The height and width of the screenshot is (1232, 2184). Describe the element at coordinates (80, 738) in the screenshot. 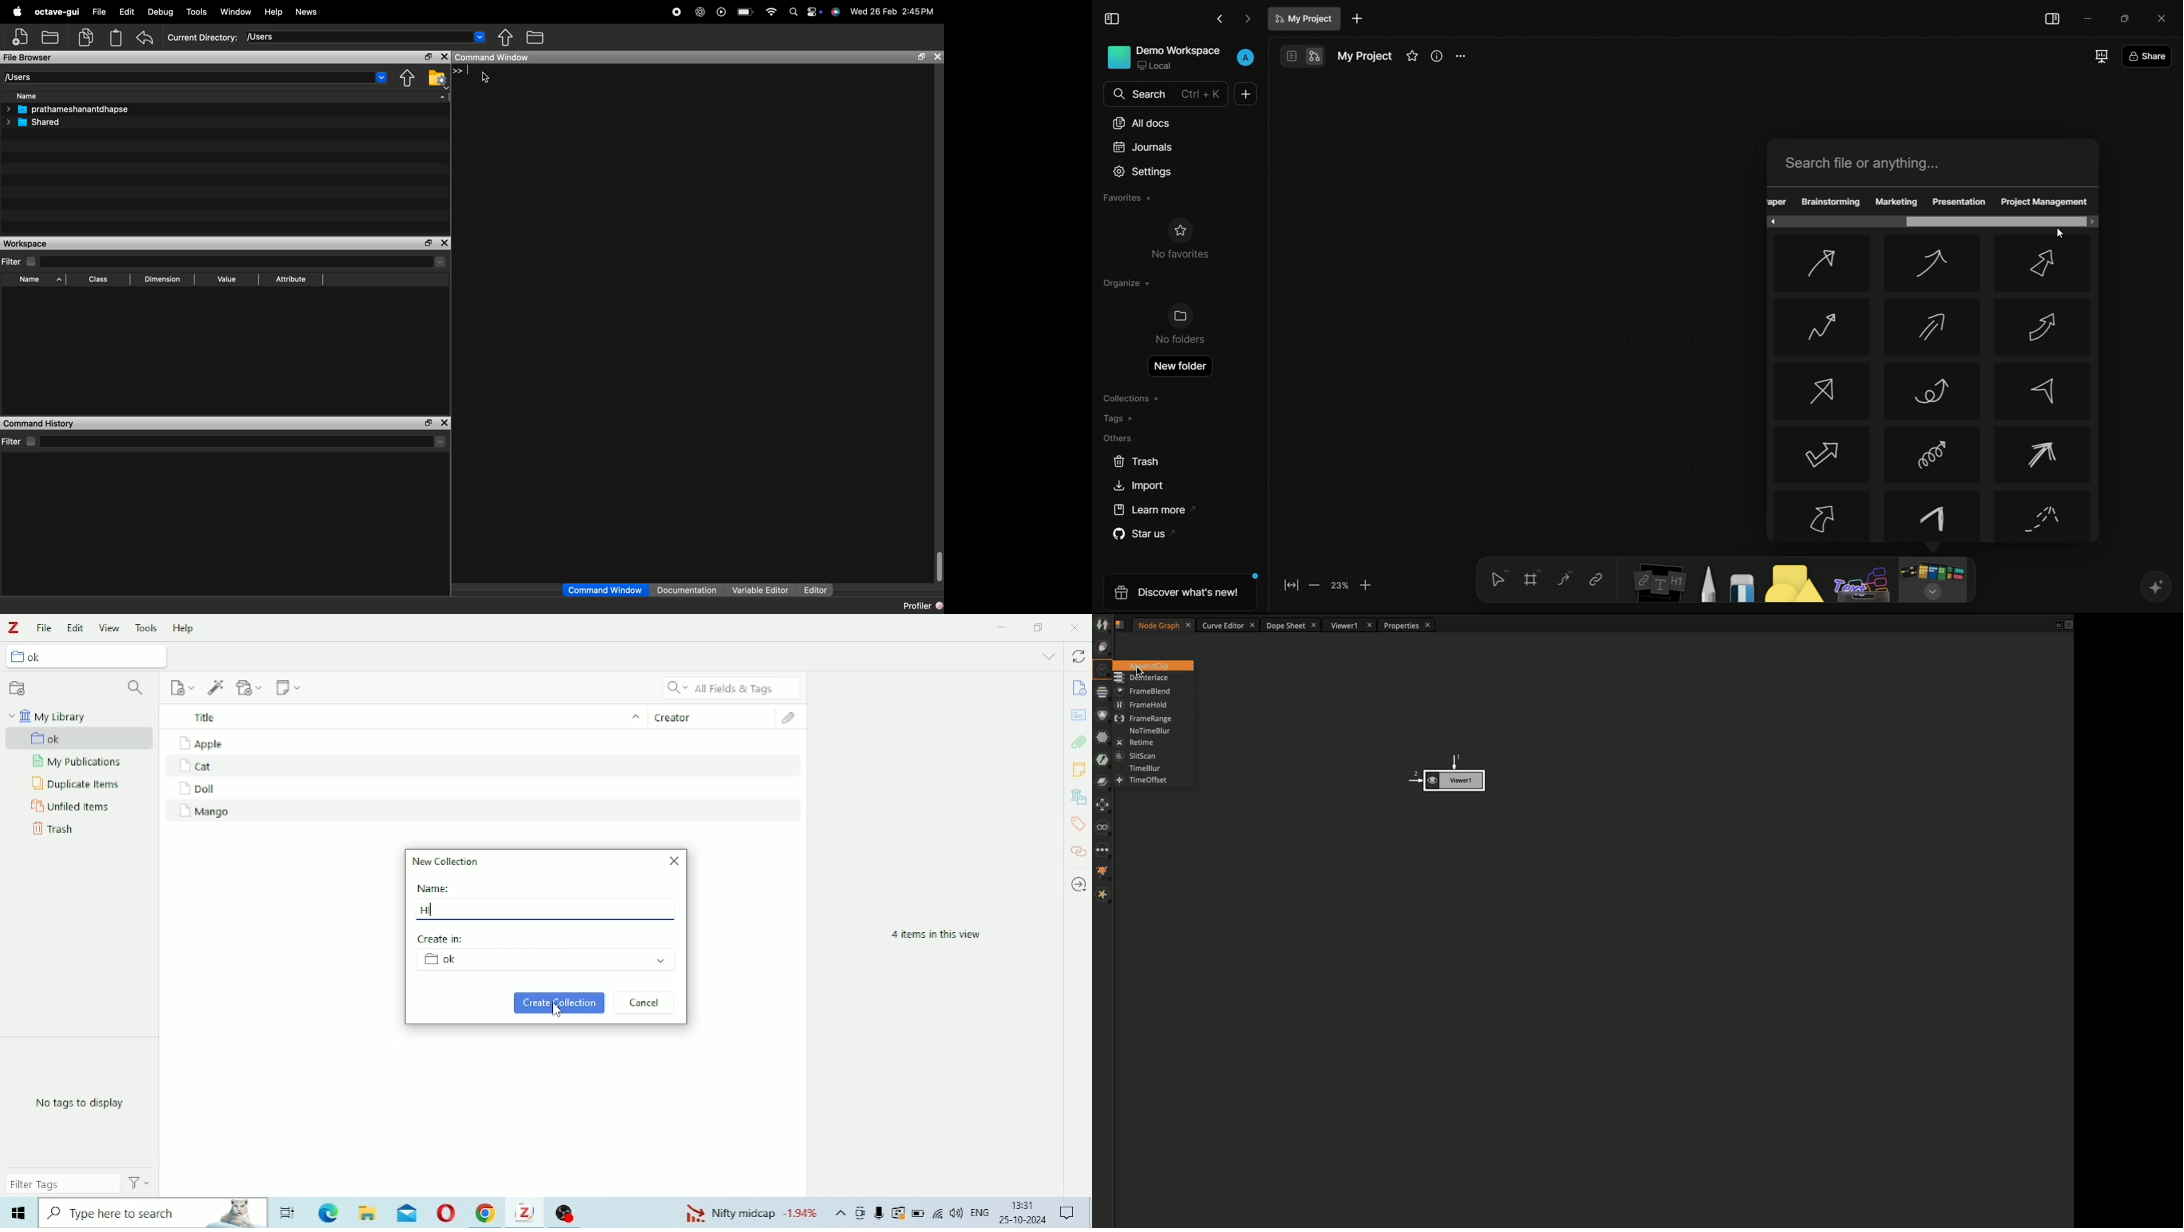

I see `ok` at that location.